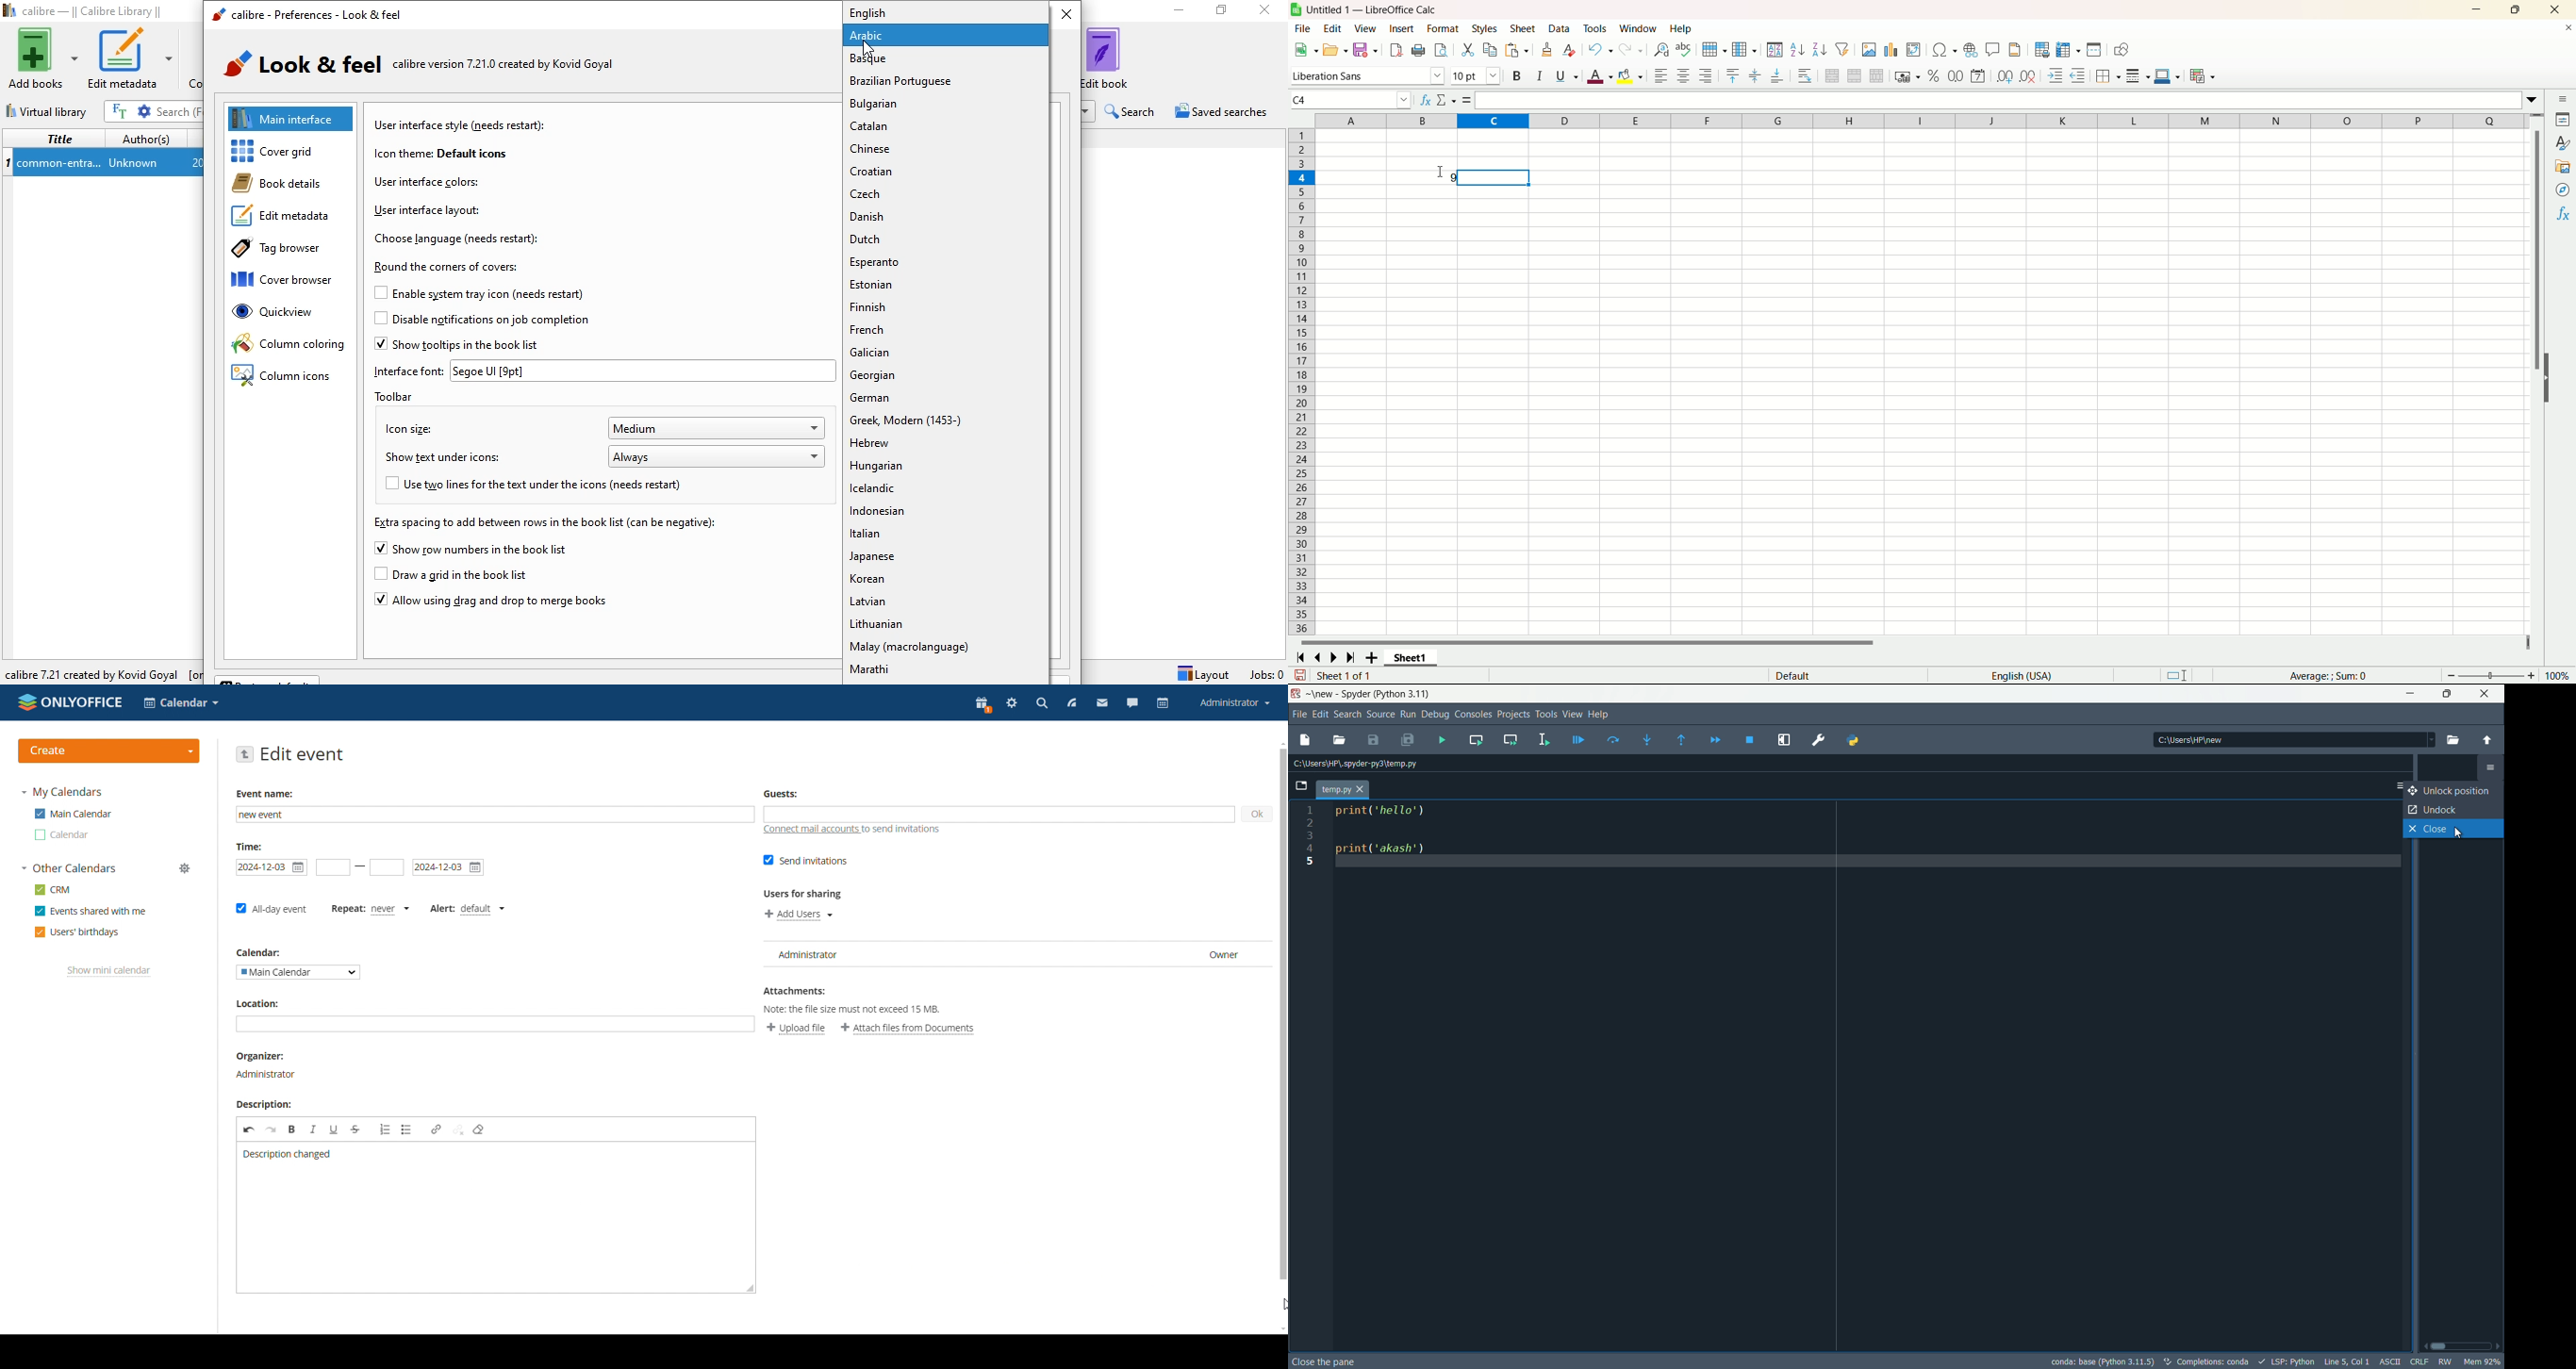 The image size is (2576, 1372). What do you see at coordinates (2095, 51) in the screenshot?
I see `split windows` at bounding box center [2095, 51].